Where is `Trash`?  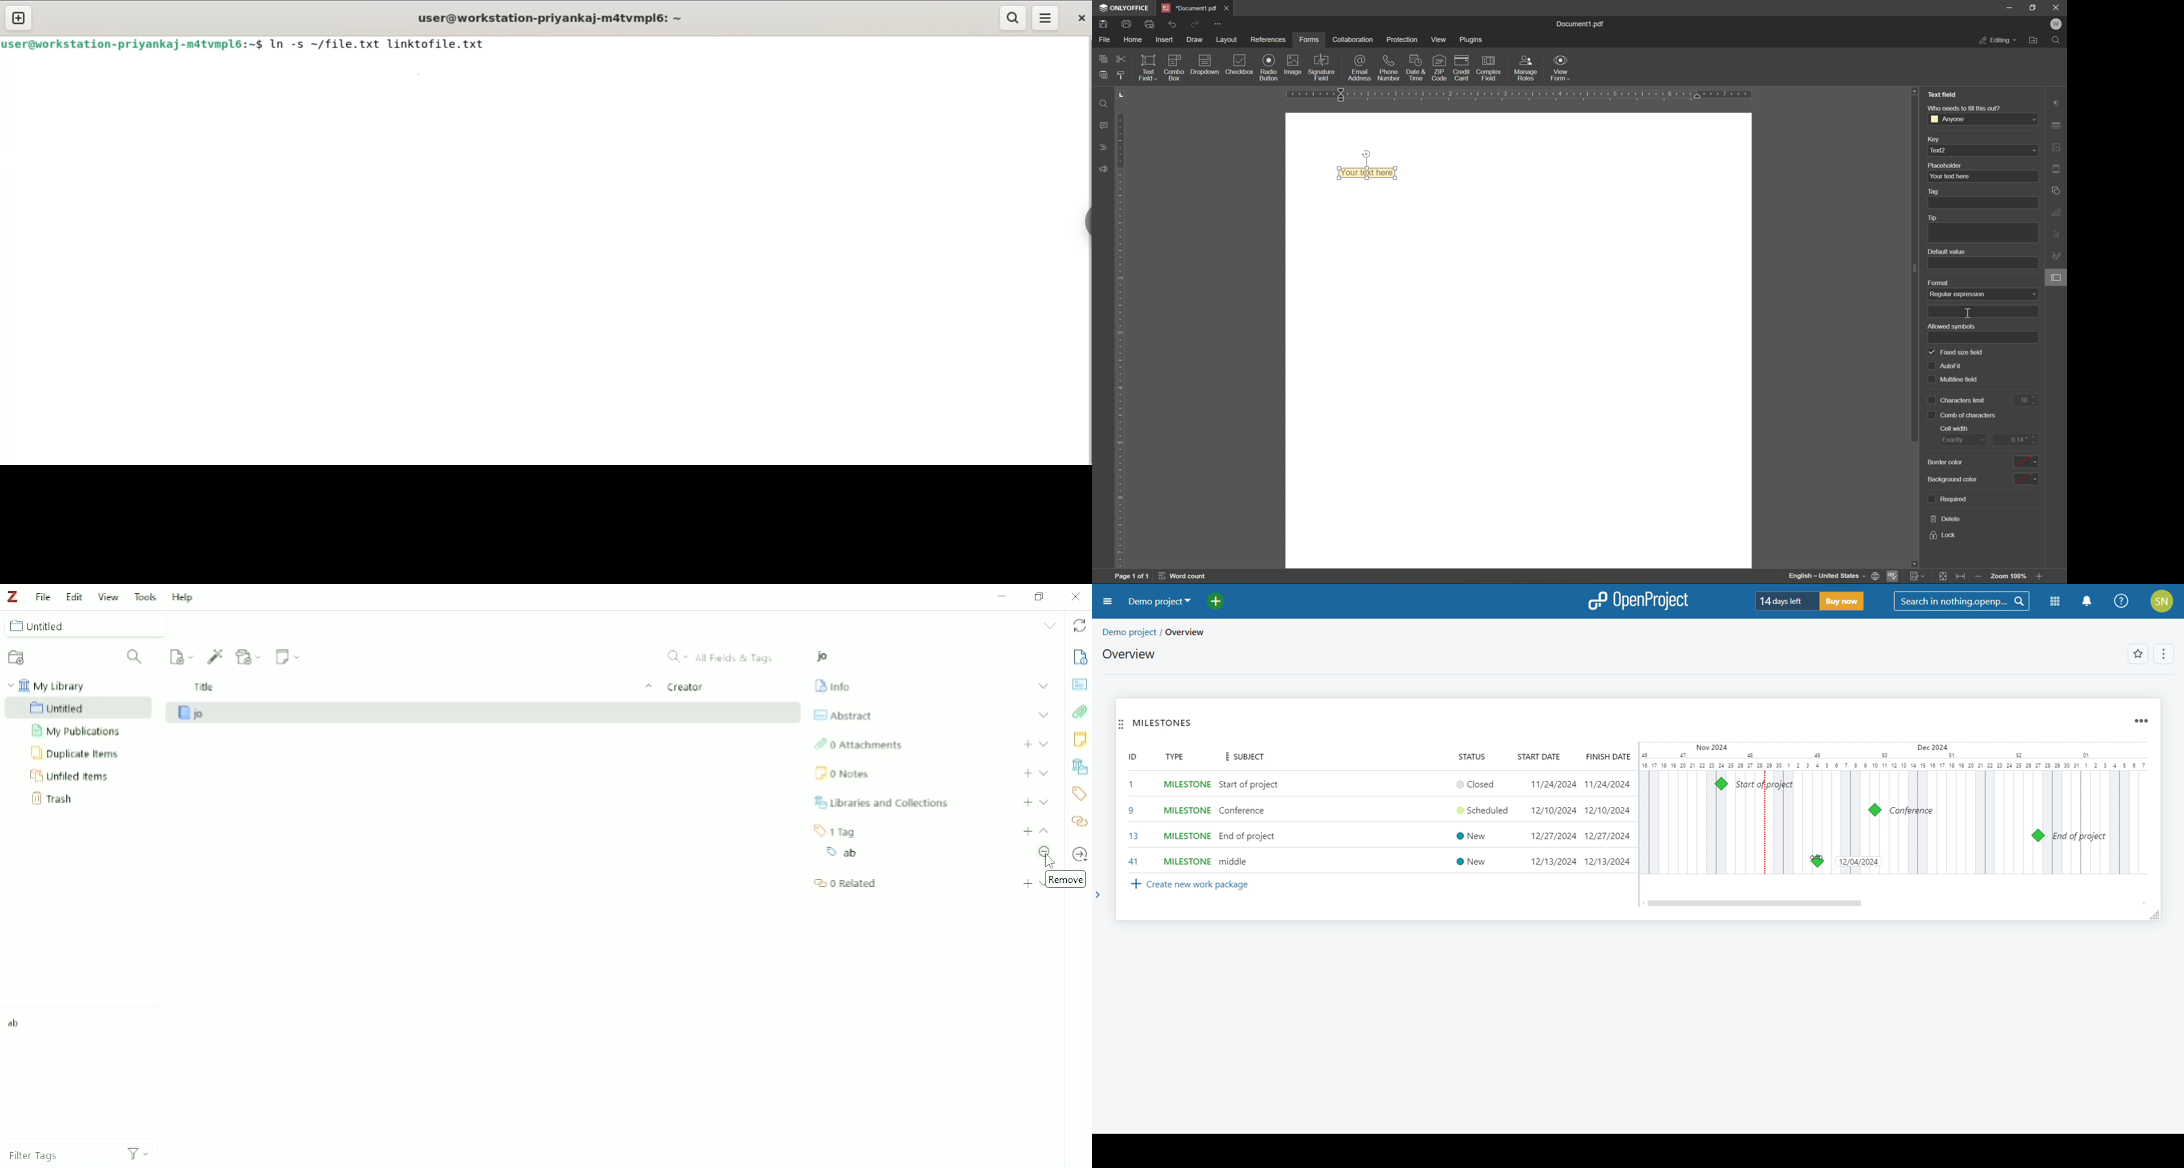
Trash is located at coordinates (55, 799).